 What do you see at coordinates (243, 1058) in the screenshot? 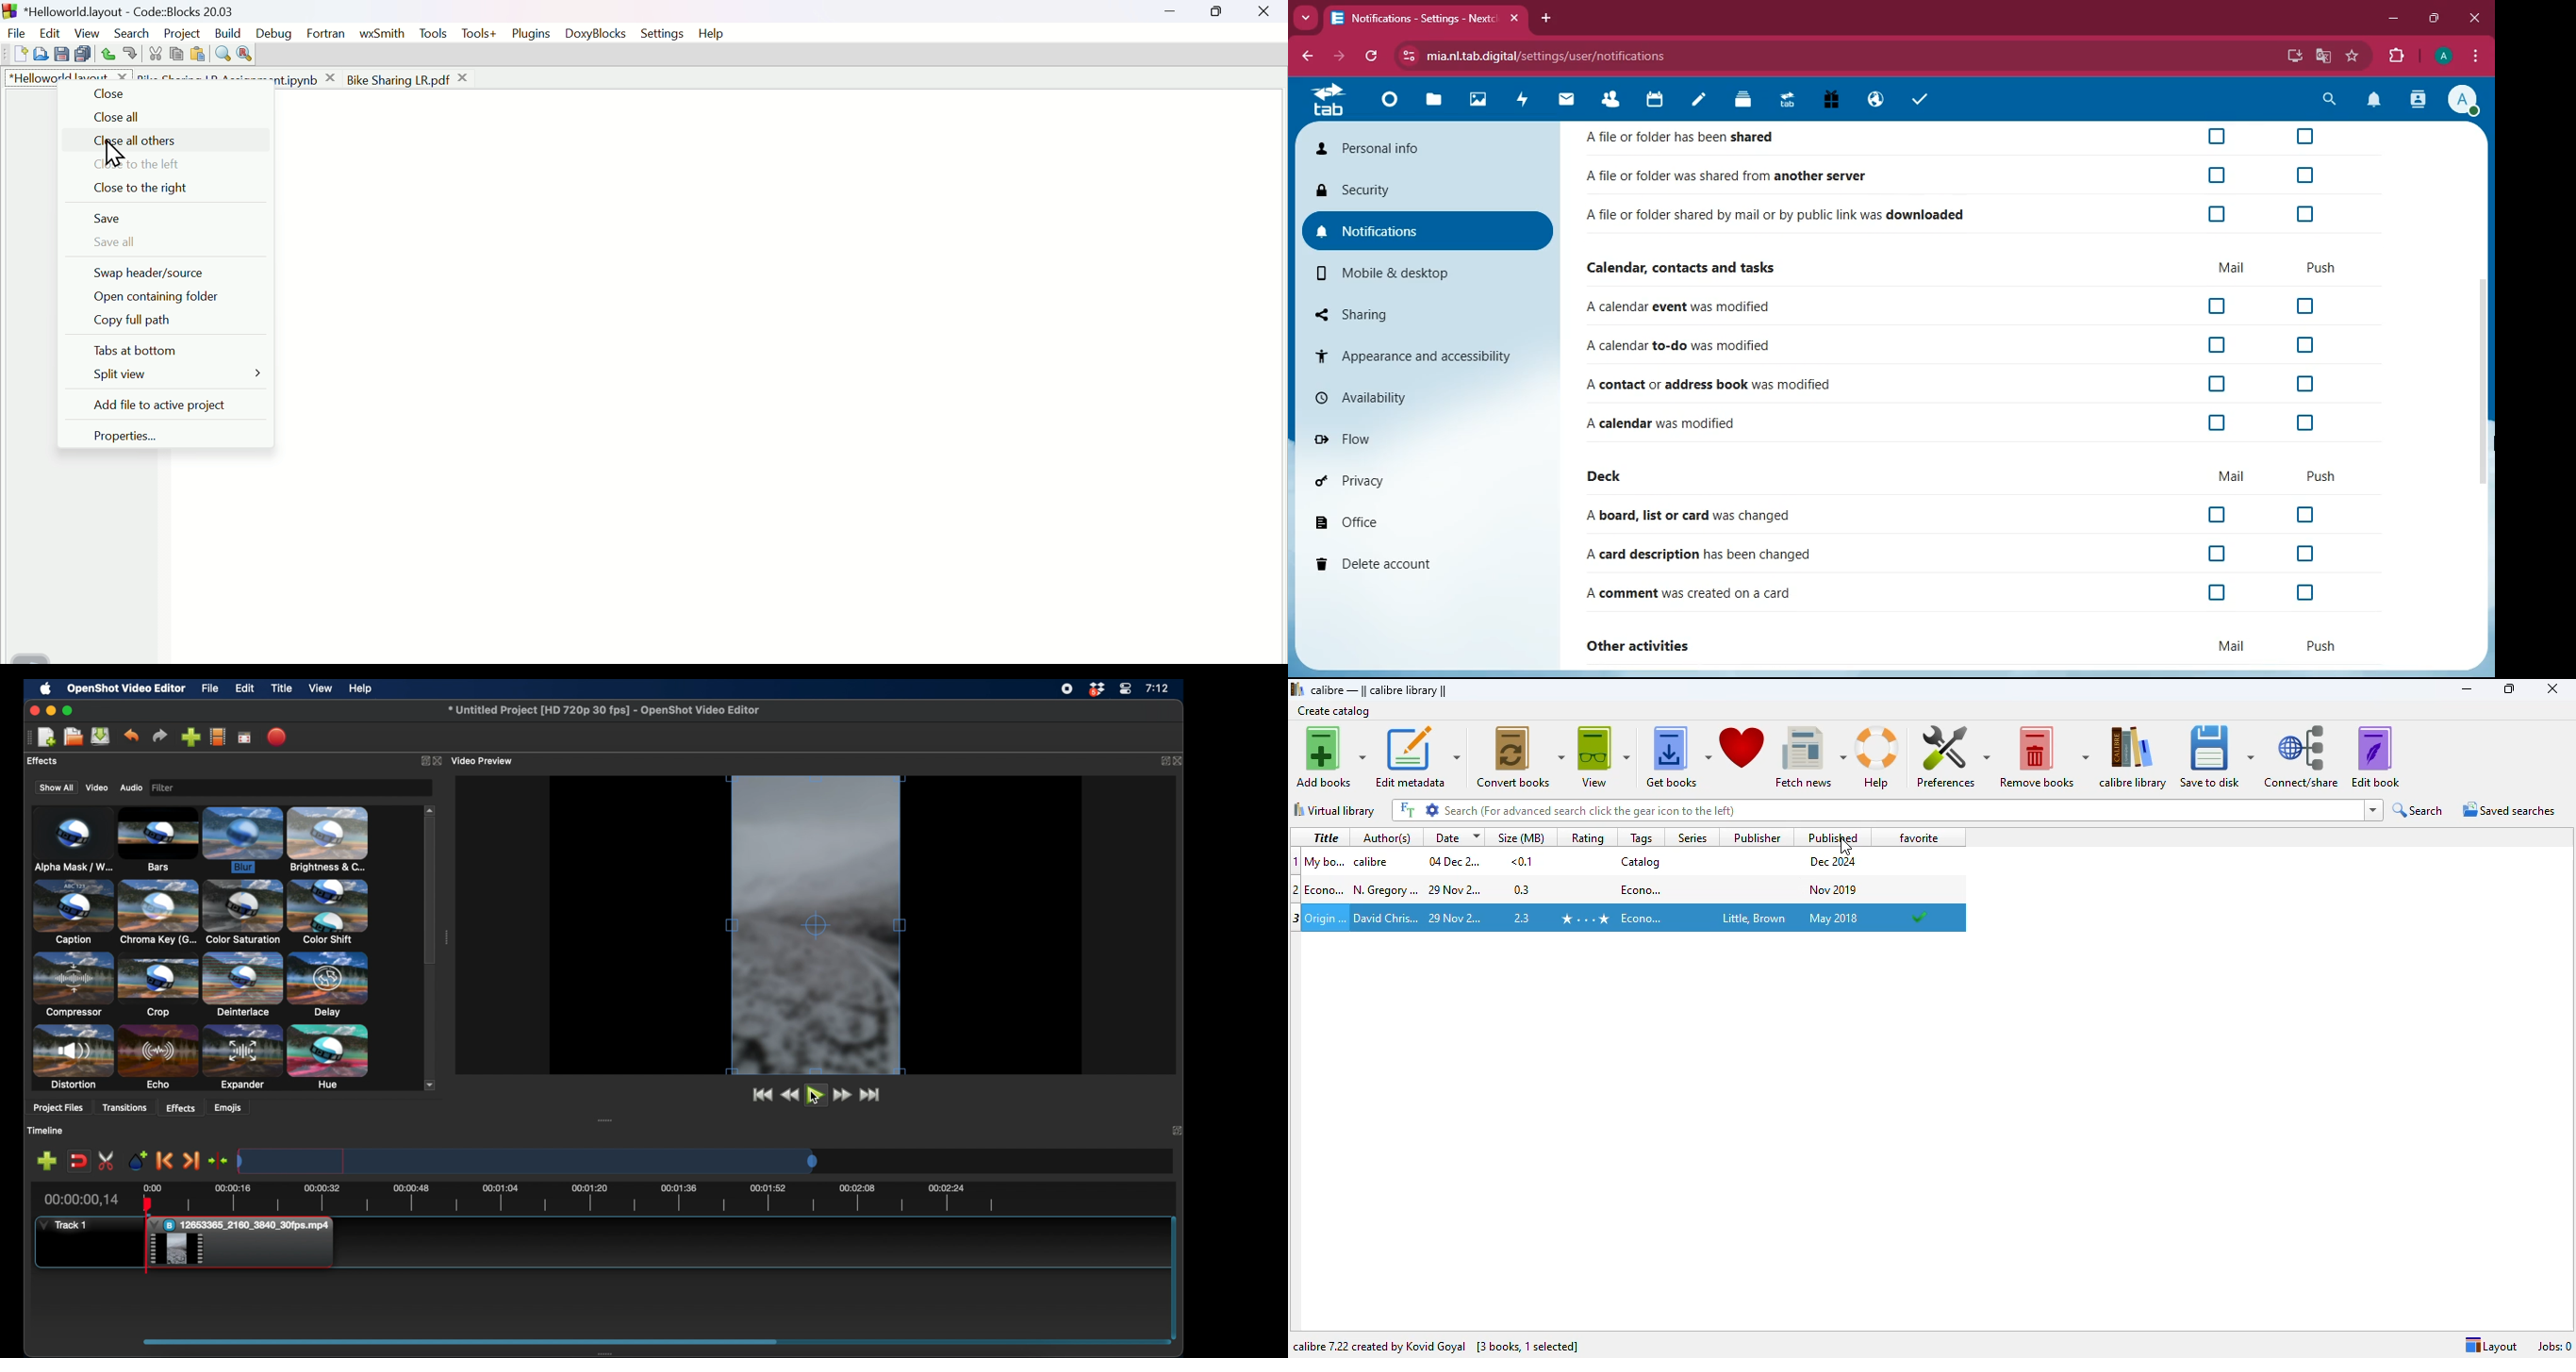
I see `expander` at bounding box center [243, 1058].